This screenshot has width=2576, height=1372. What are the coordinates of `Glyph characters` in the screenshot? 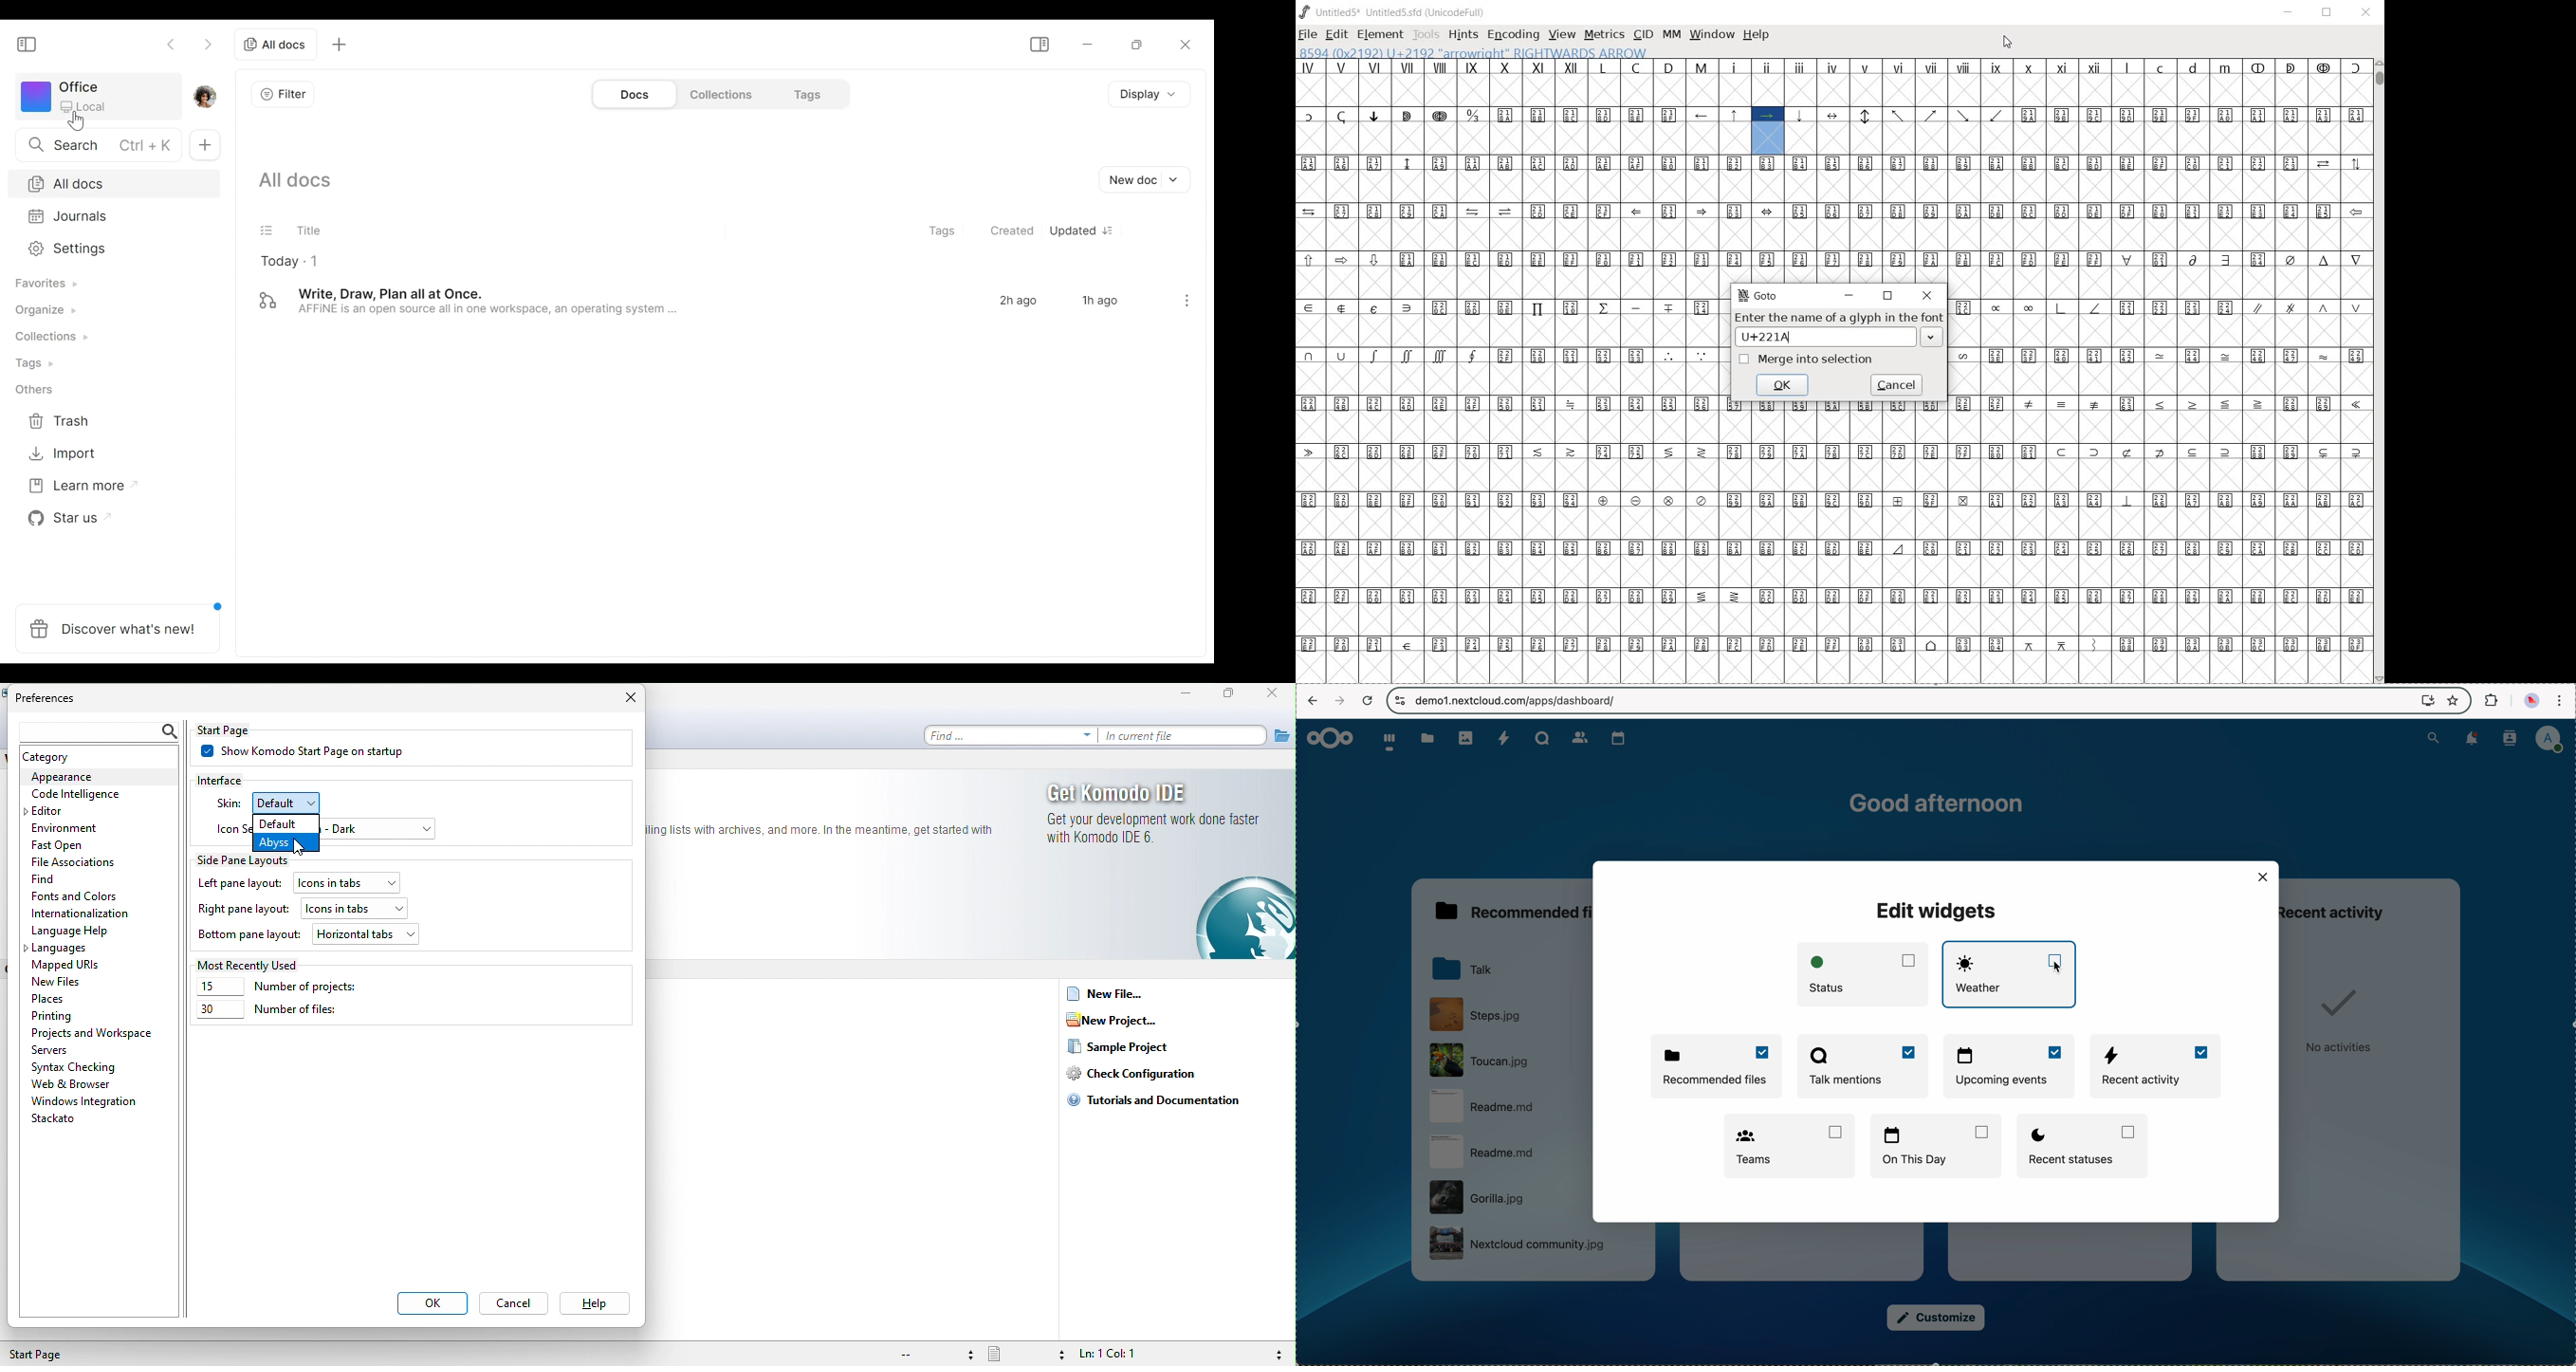 It's located at (2047, 155).